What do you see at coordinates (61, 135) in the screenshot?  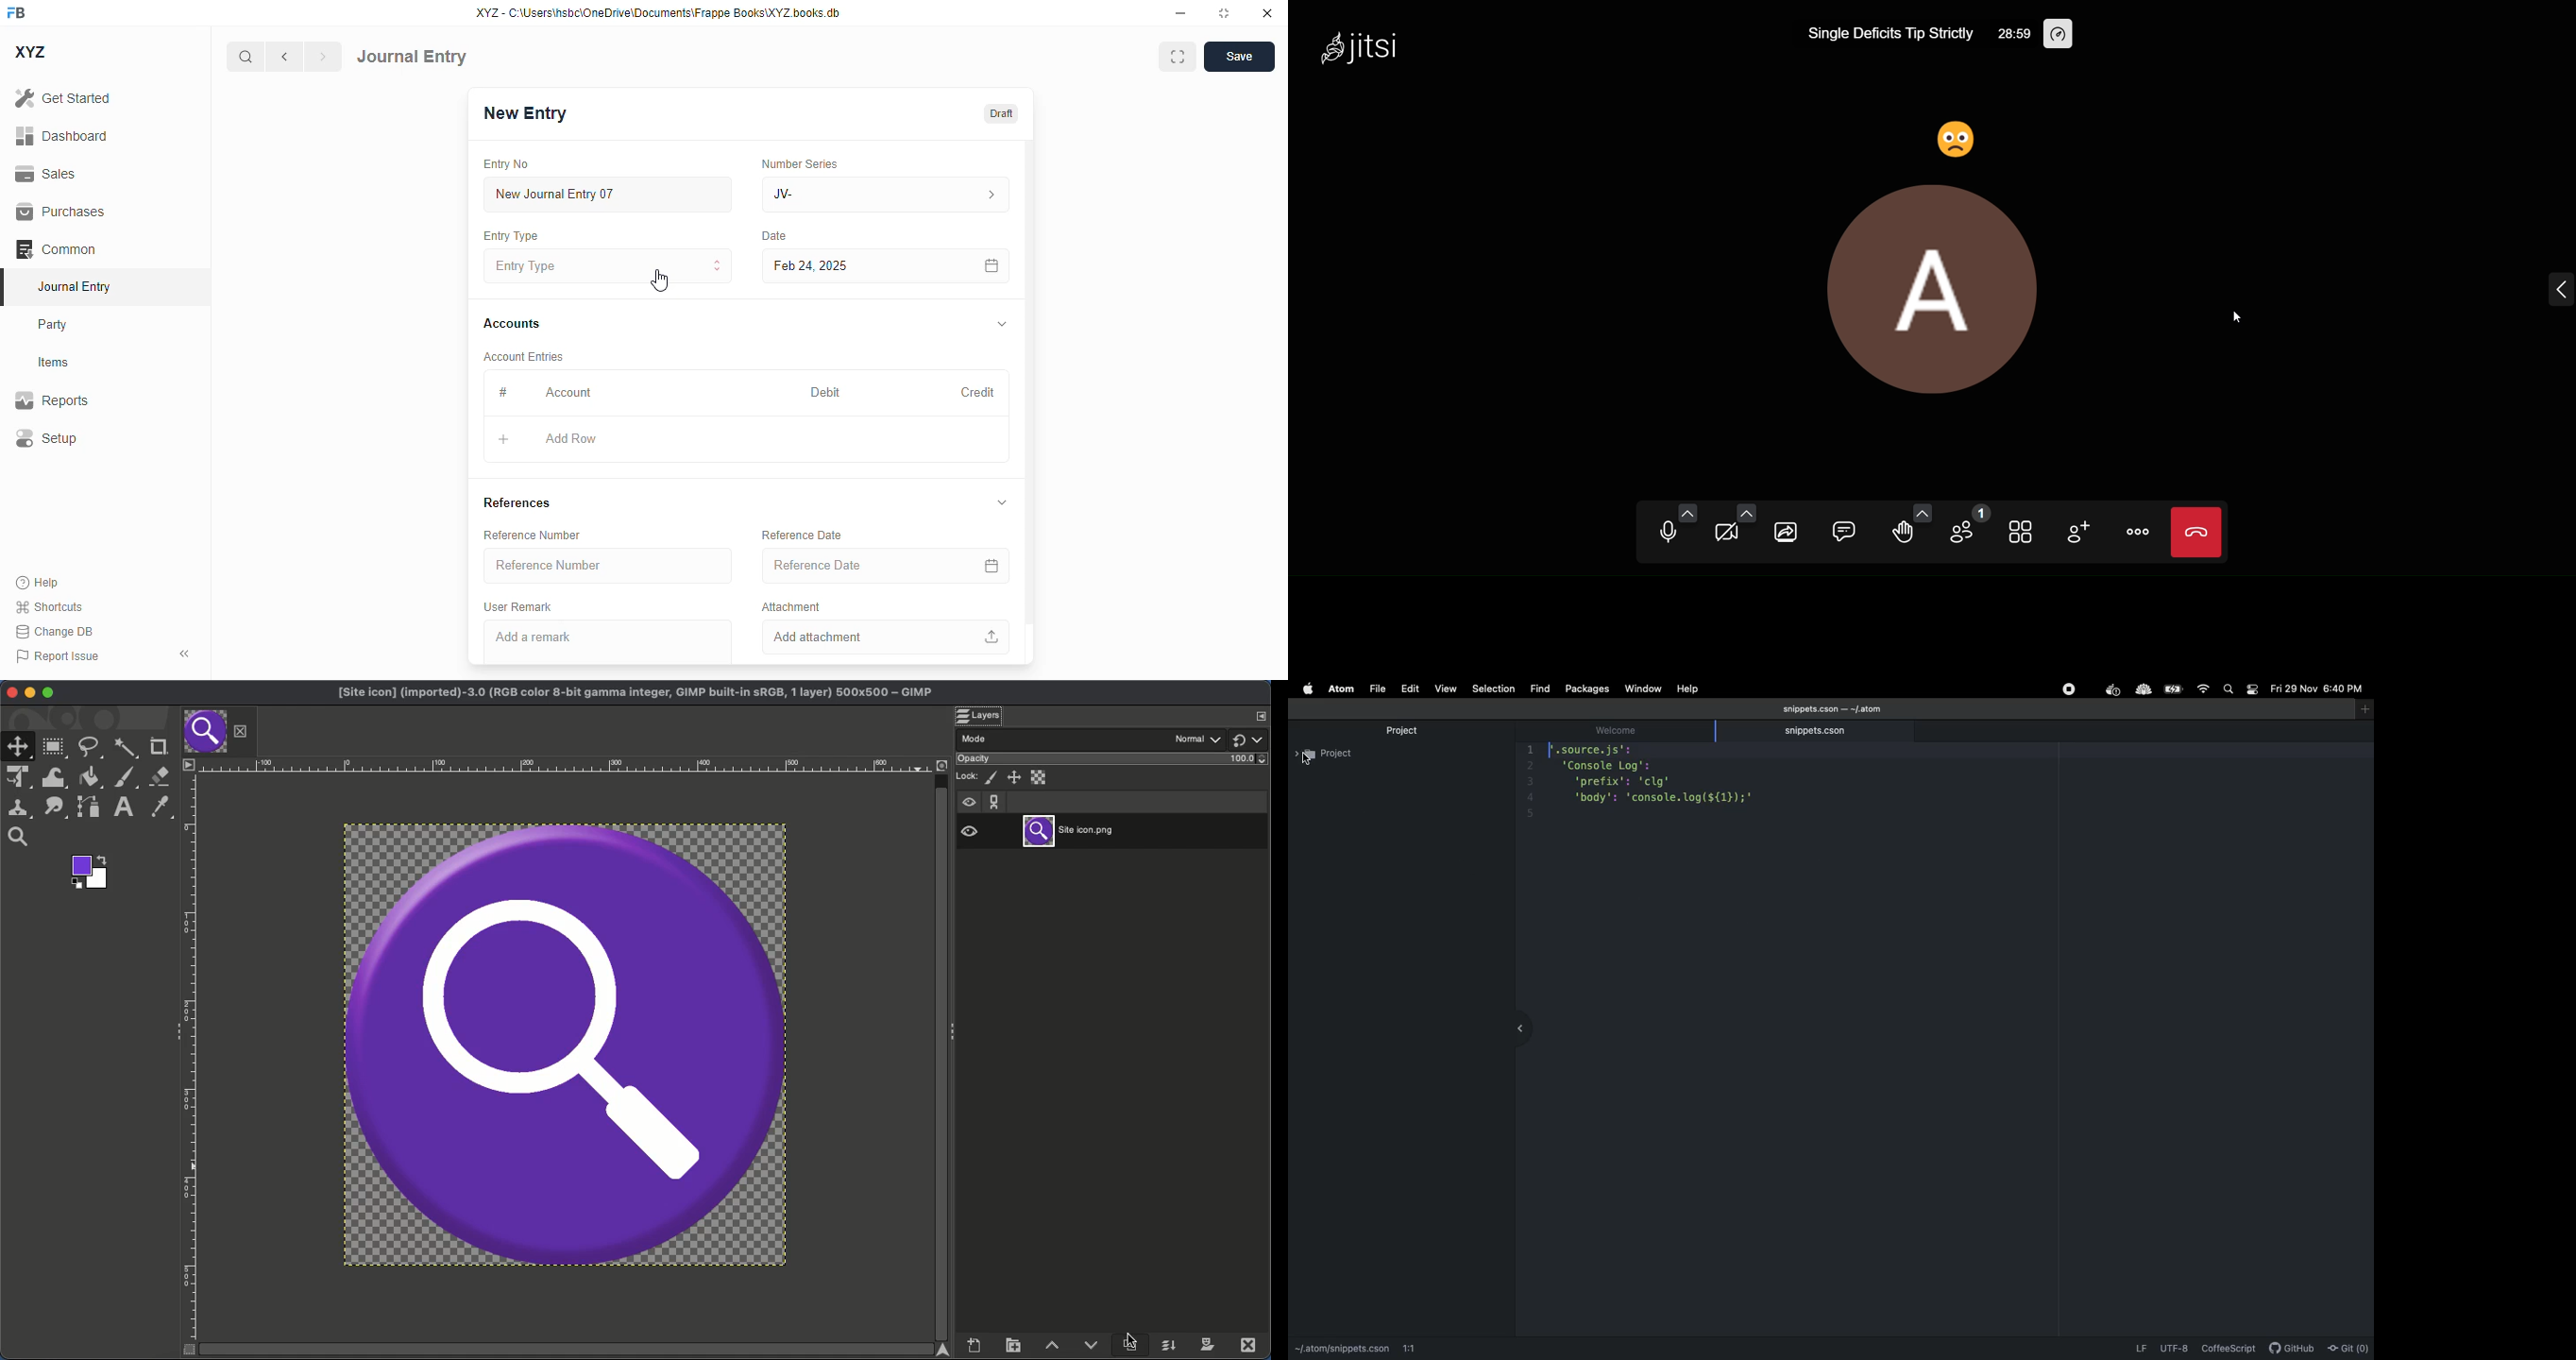 I see `dashboard` at bounding box center [61, 135].